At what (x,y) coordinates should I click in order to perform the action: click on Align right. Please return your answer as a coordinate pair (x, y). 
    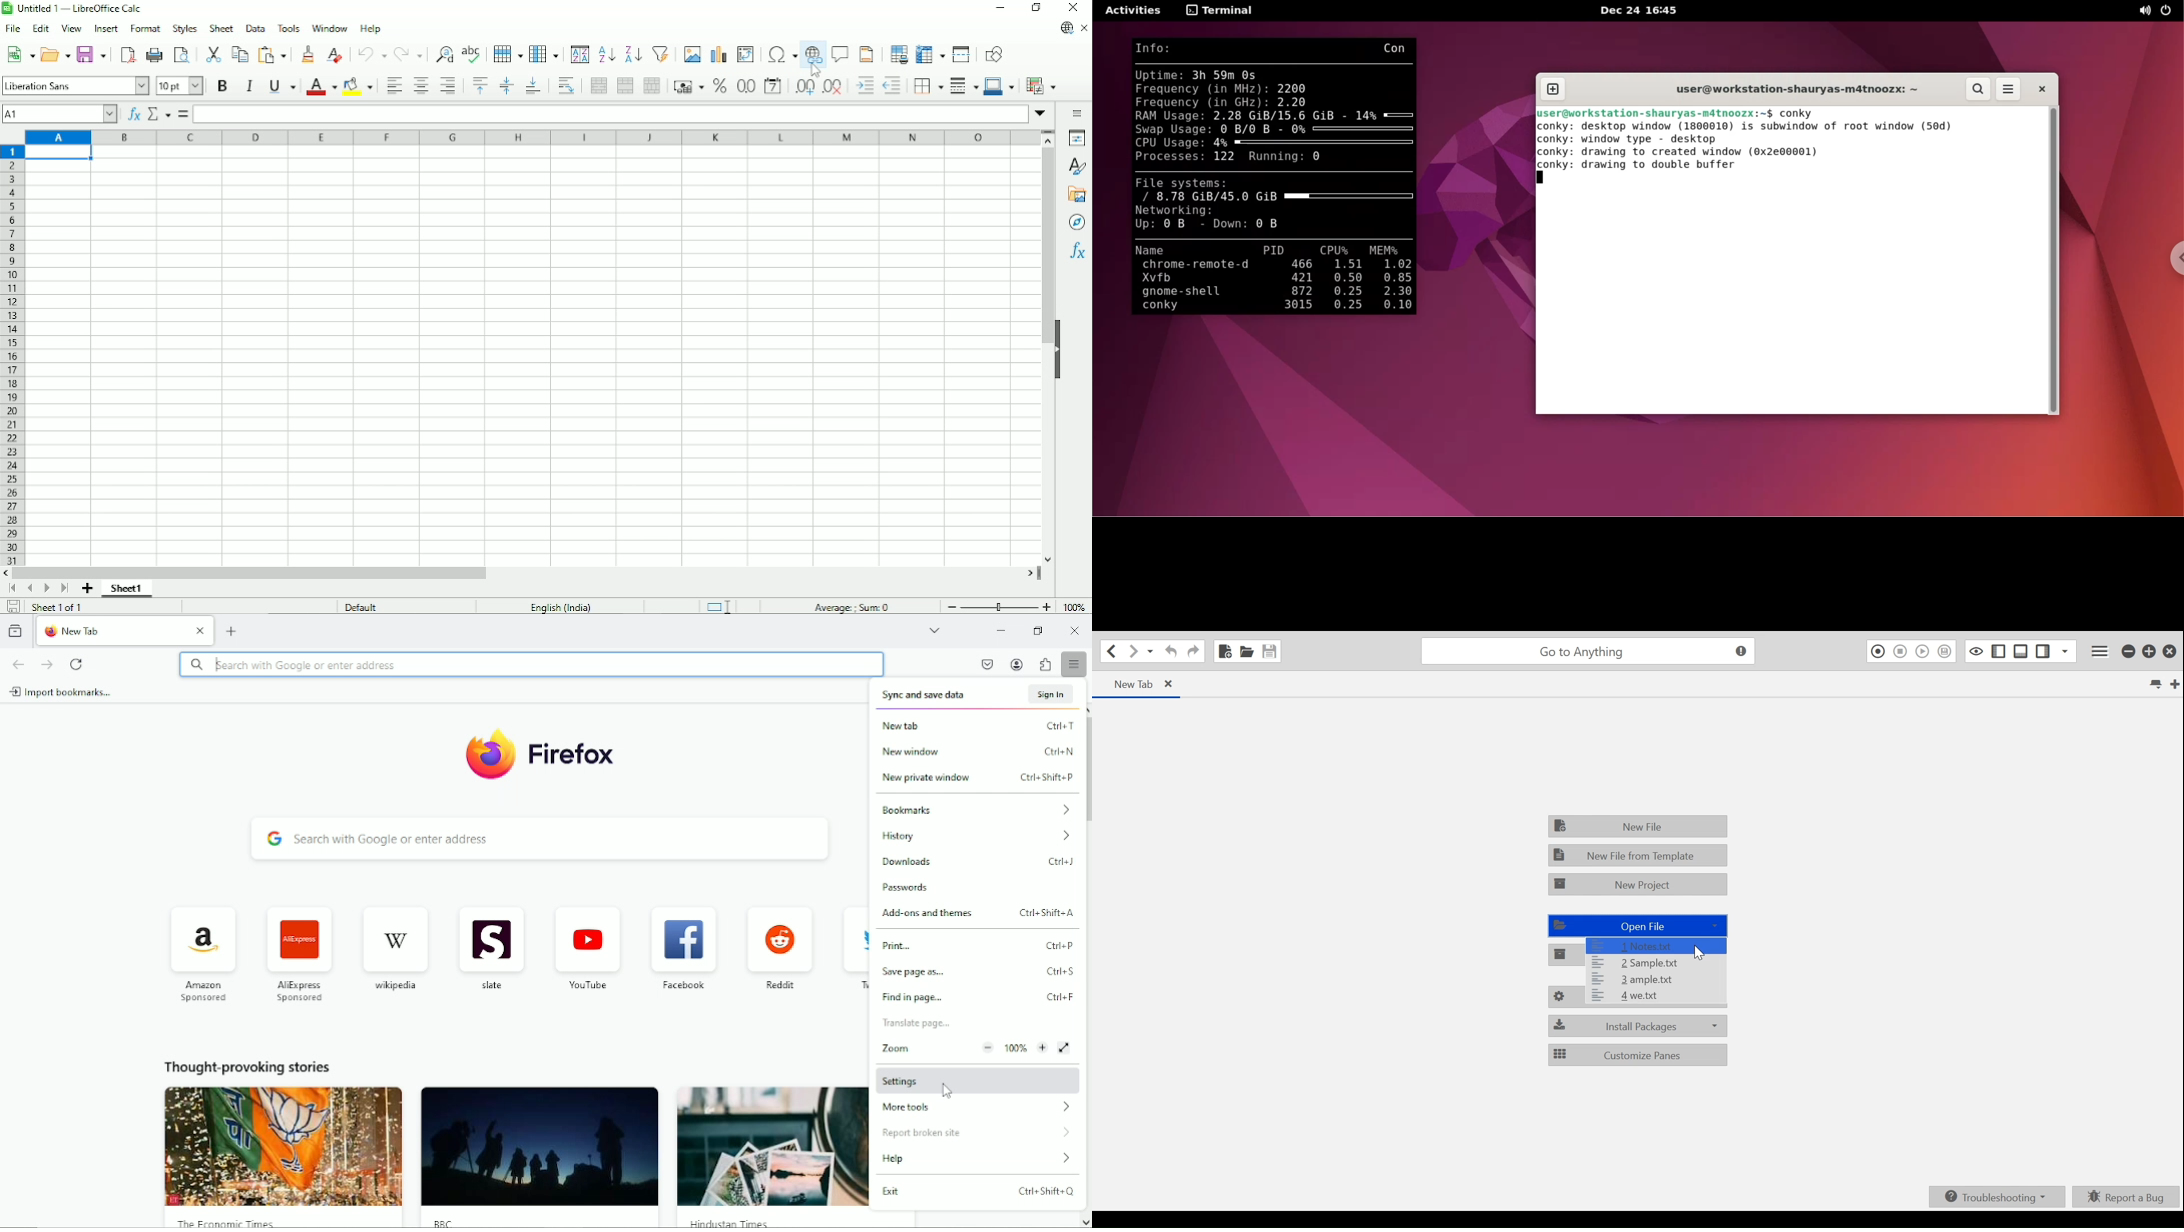
    Looking at the image, I should click on (447, 85).